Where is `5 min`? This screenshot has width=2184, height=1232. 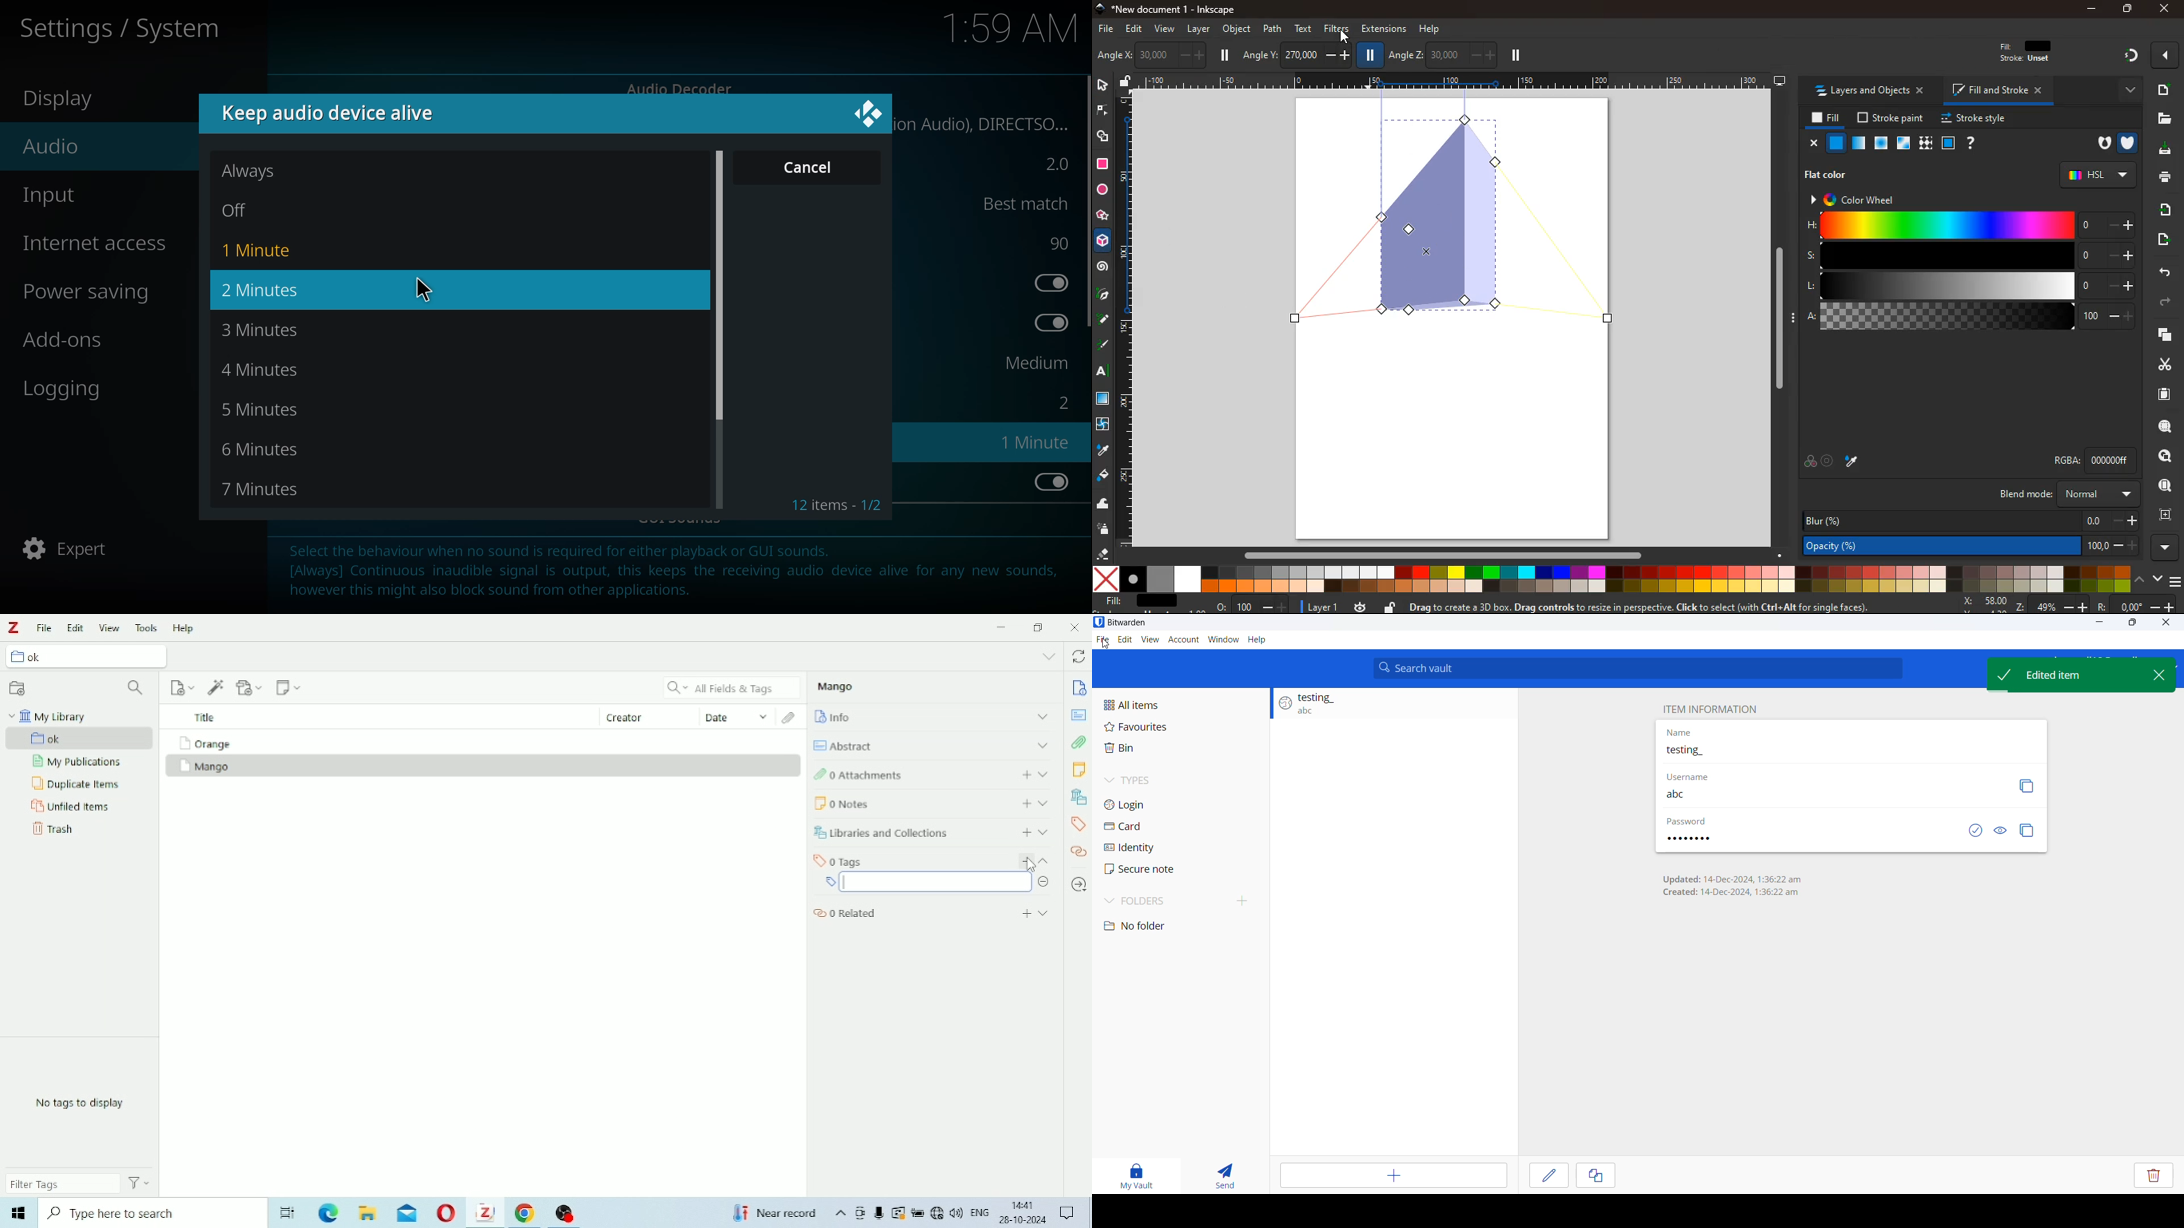
5 min is located at coordinates (271, 412).